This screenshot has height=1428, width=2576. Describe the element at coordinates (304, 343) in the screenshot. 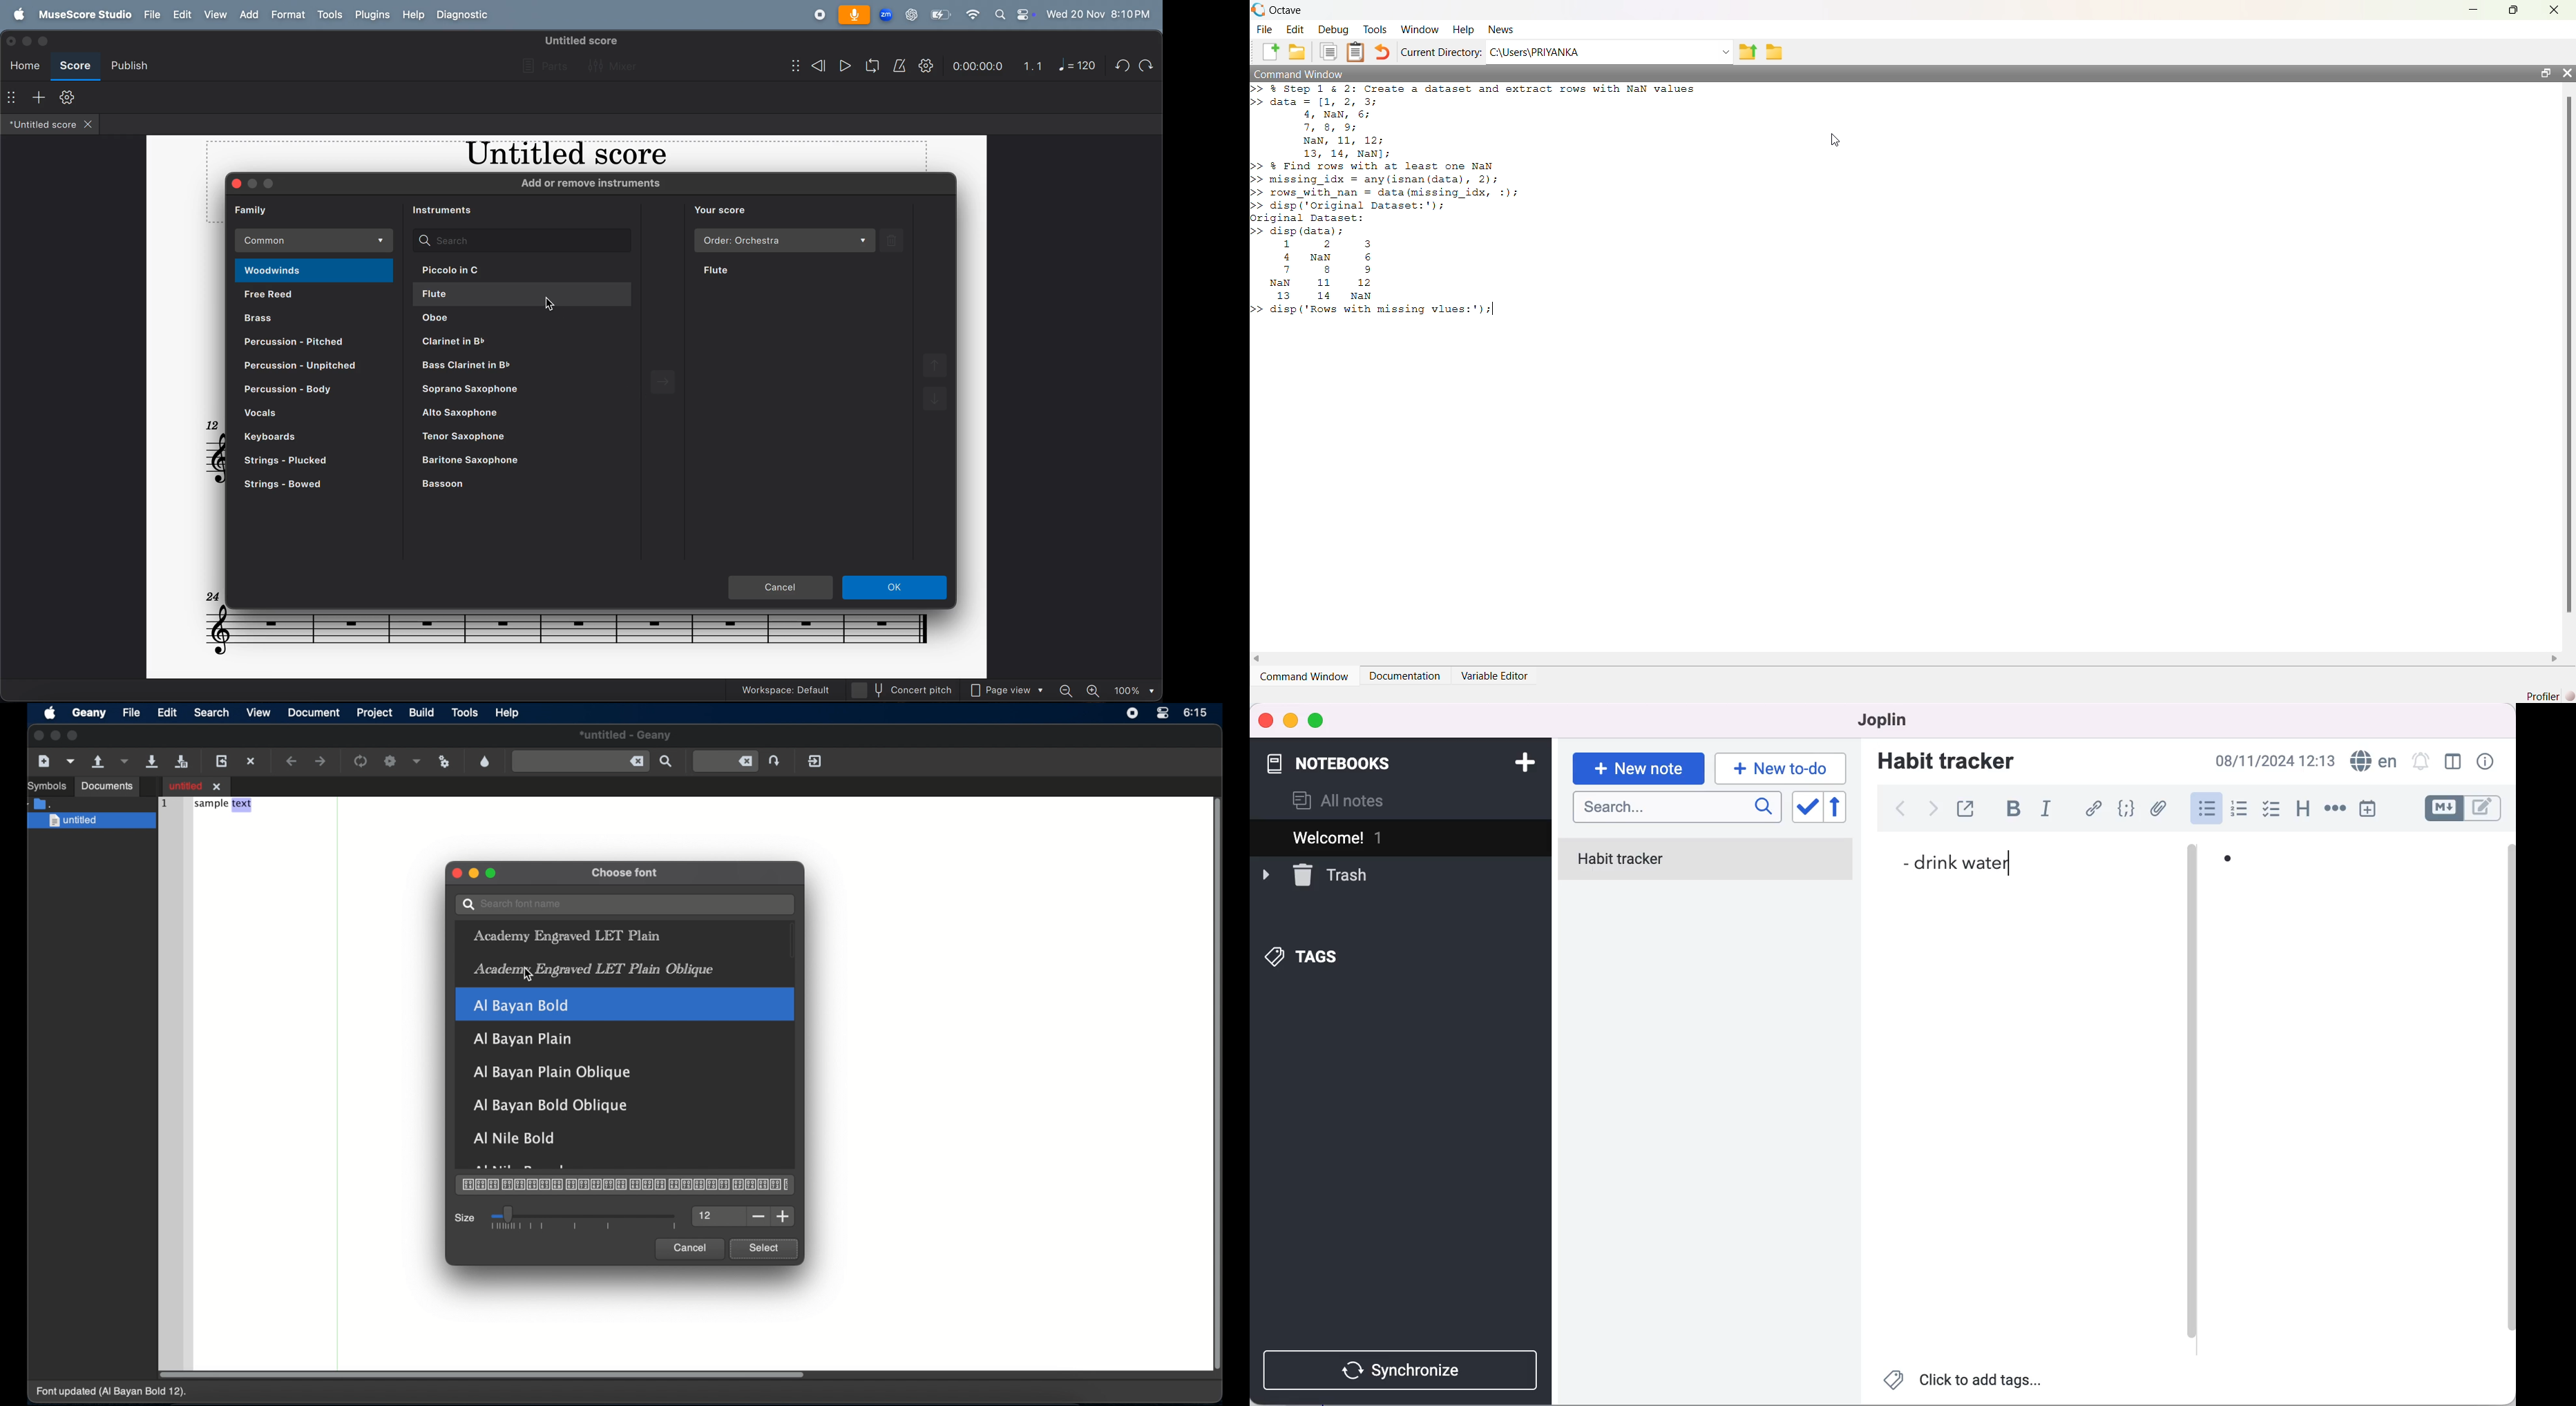

I see `percusion pitched` at that location.